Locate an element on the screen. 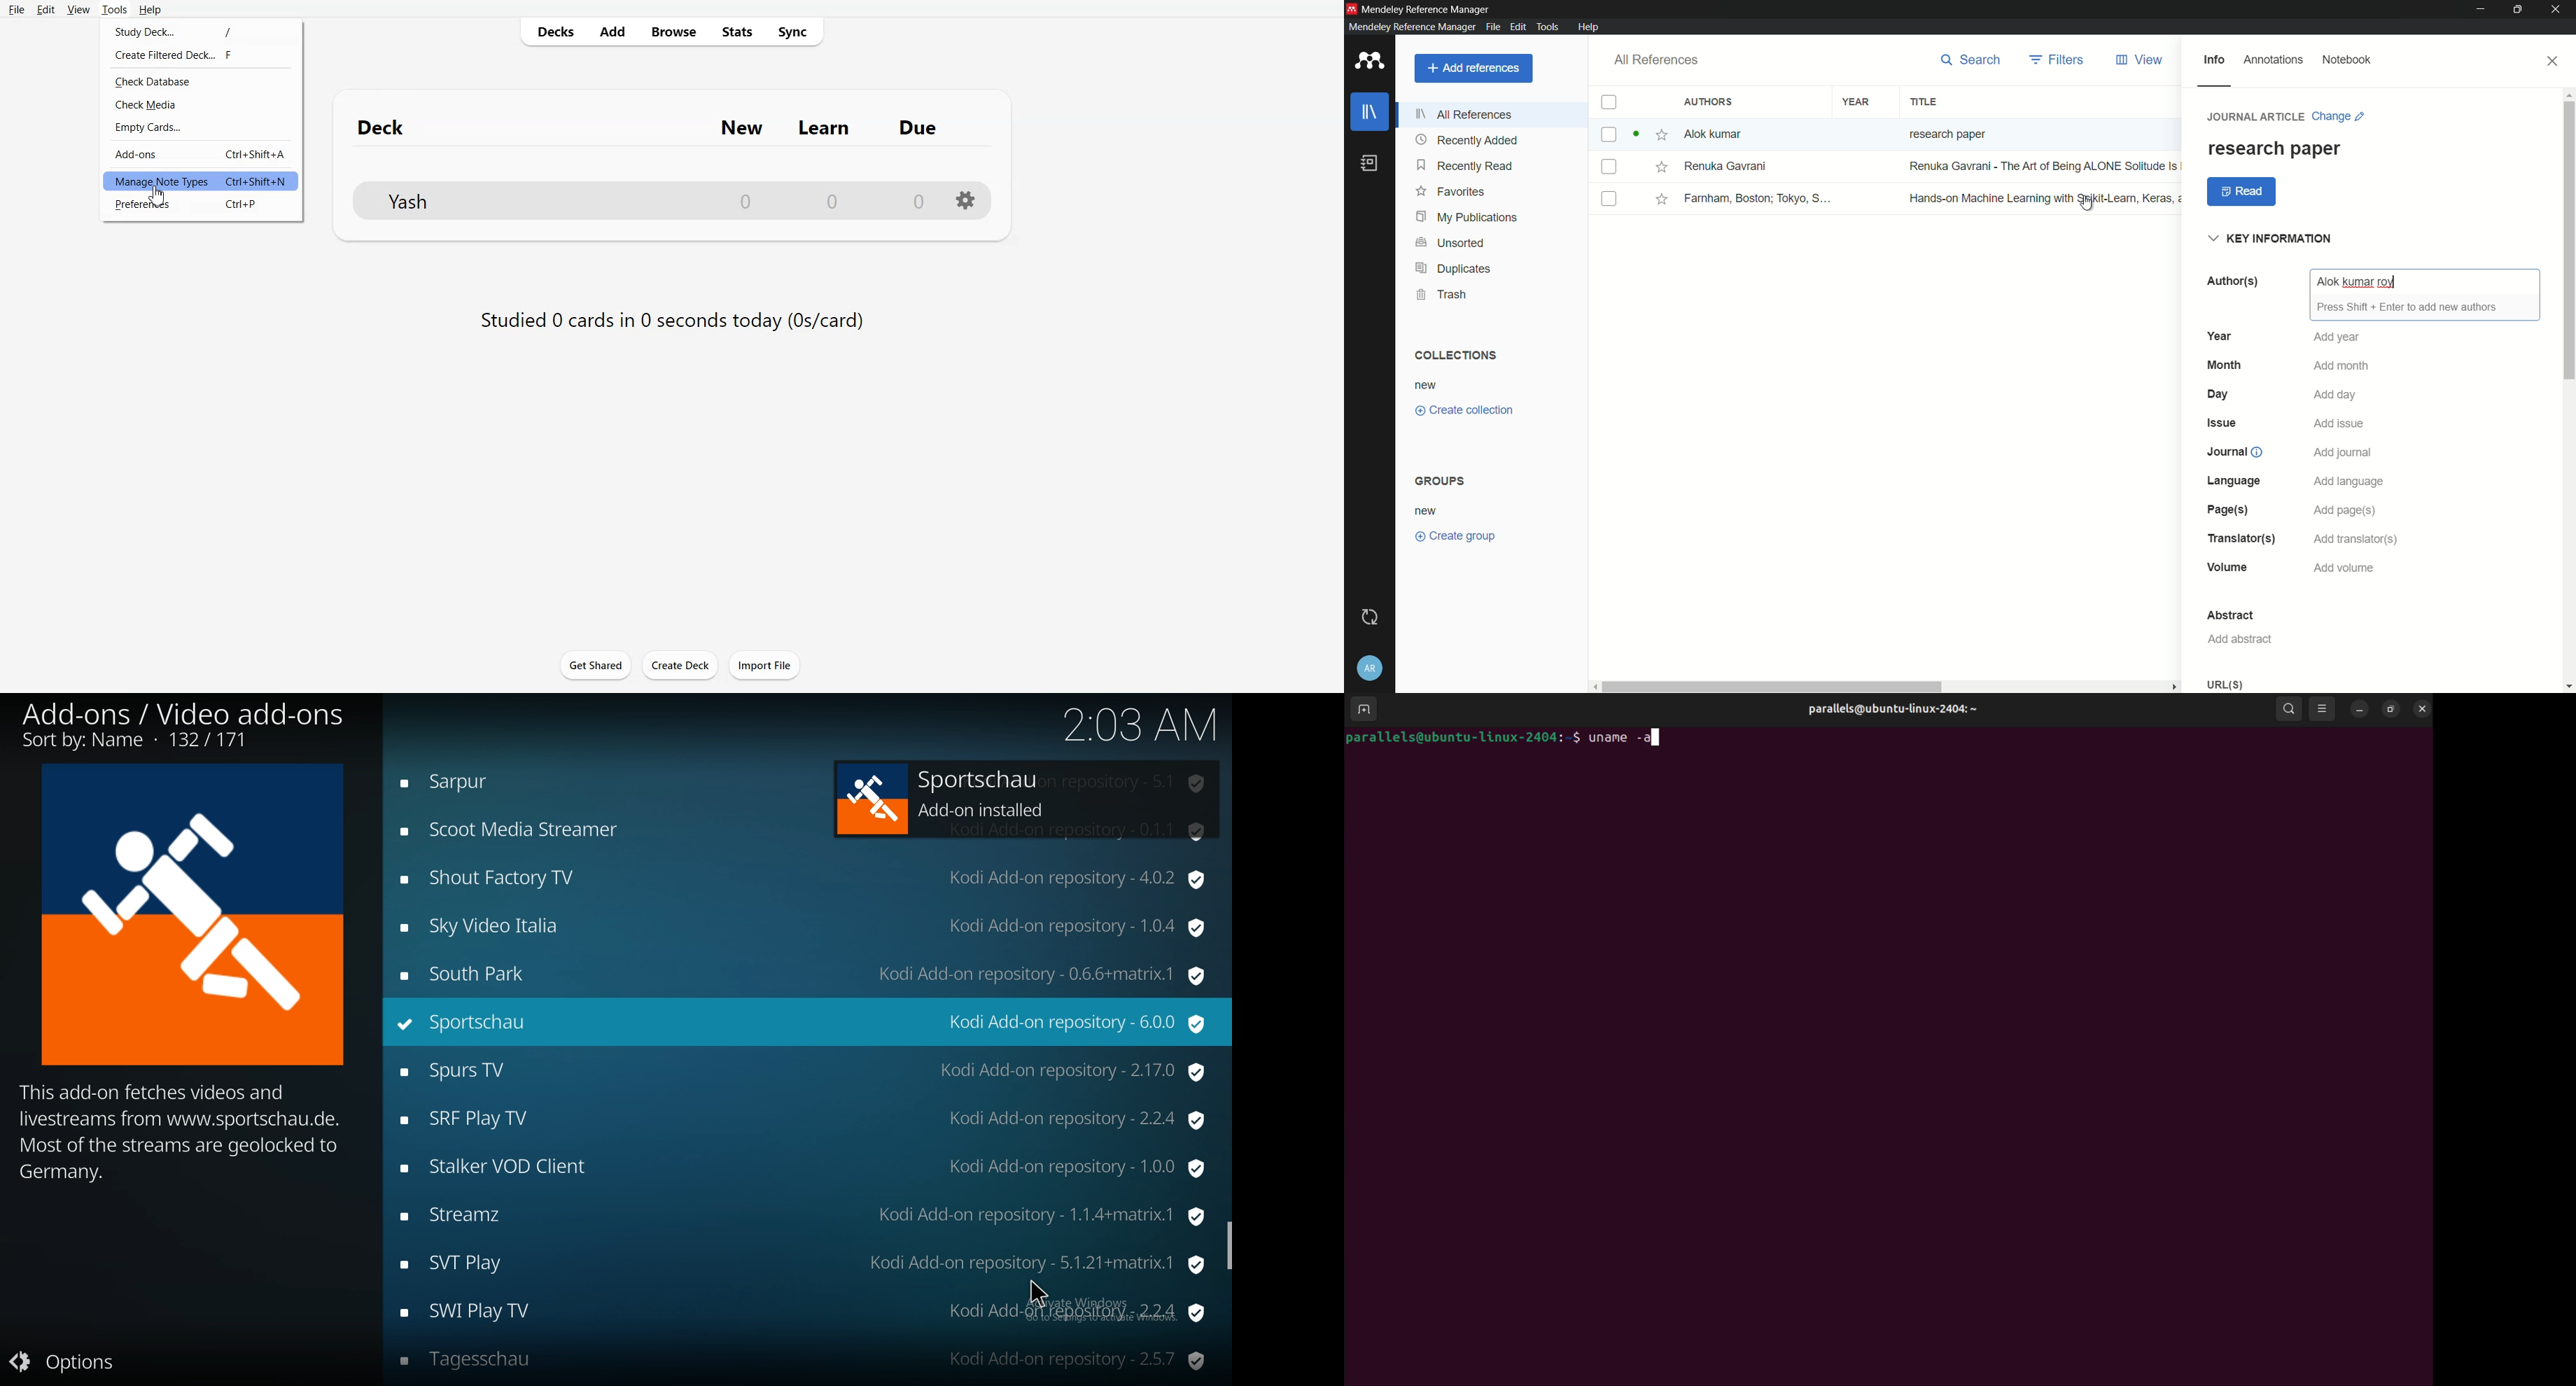  title is located at coordinates (1923, 103).